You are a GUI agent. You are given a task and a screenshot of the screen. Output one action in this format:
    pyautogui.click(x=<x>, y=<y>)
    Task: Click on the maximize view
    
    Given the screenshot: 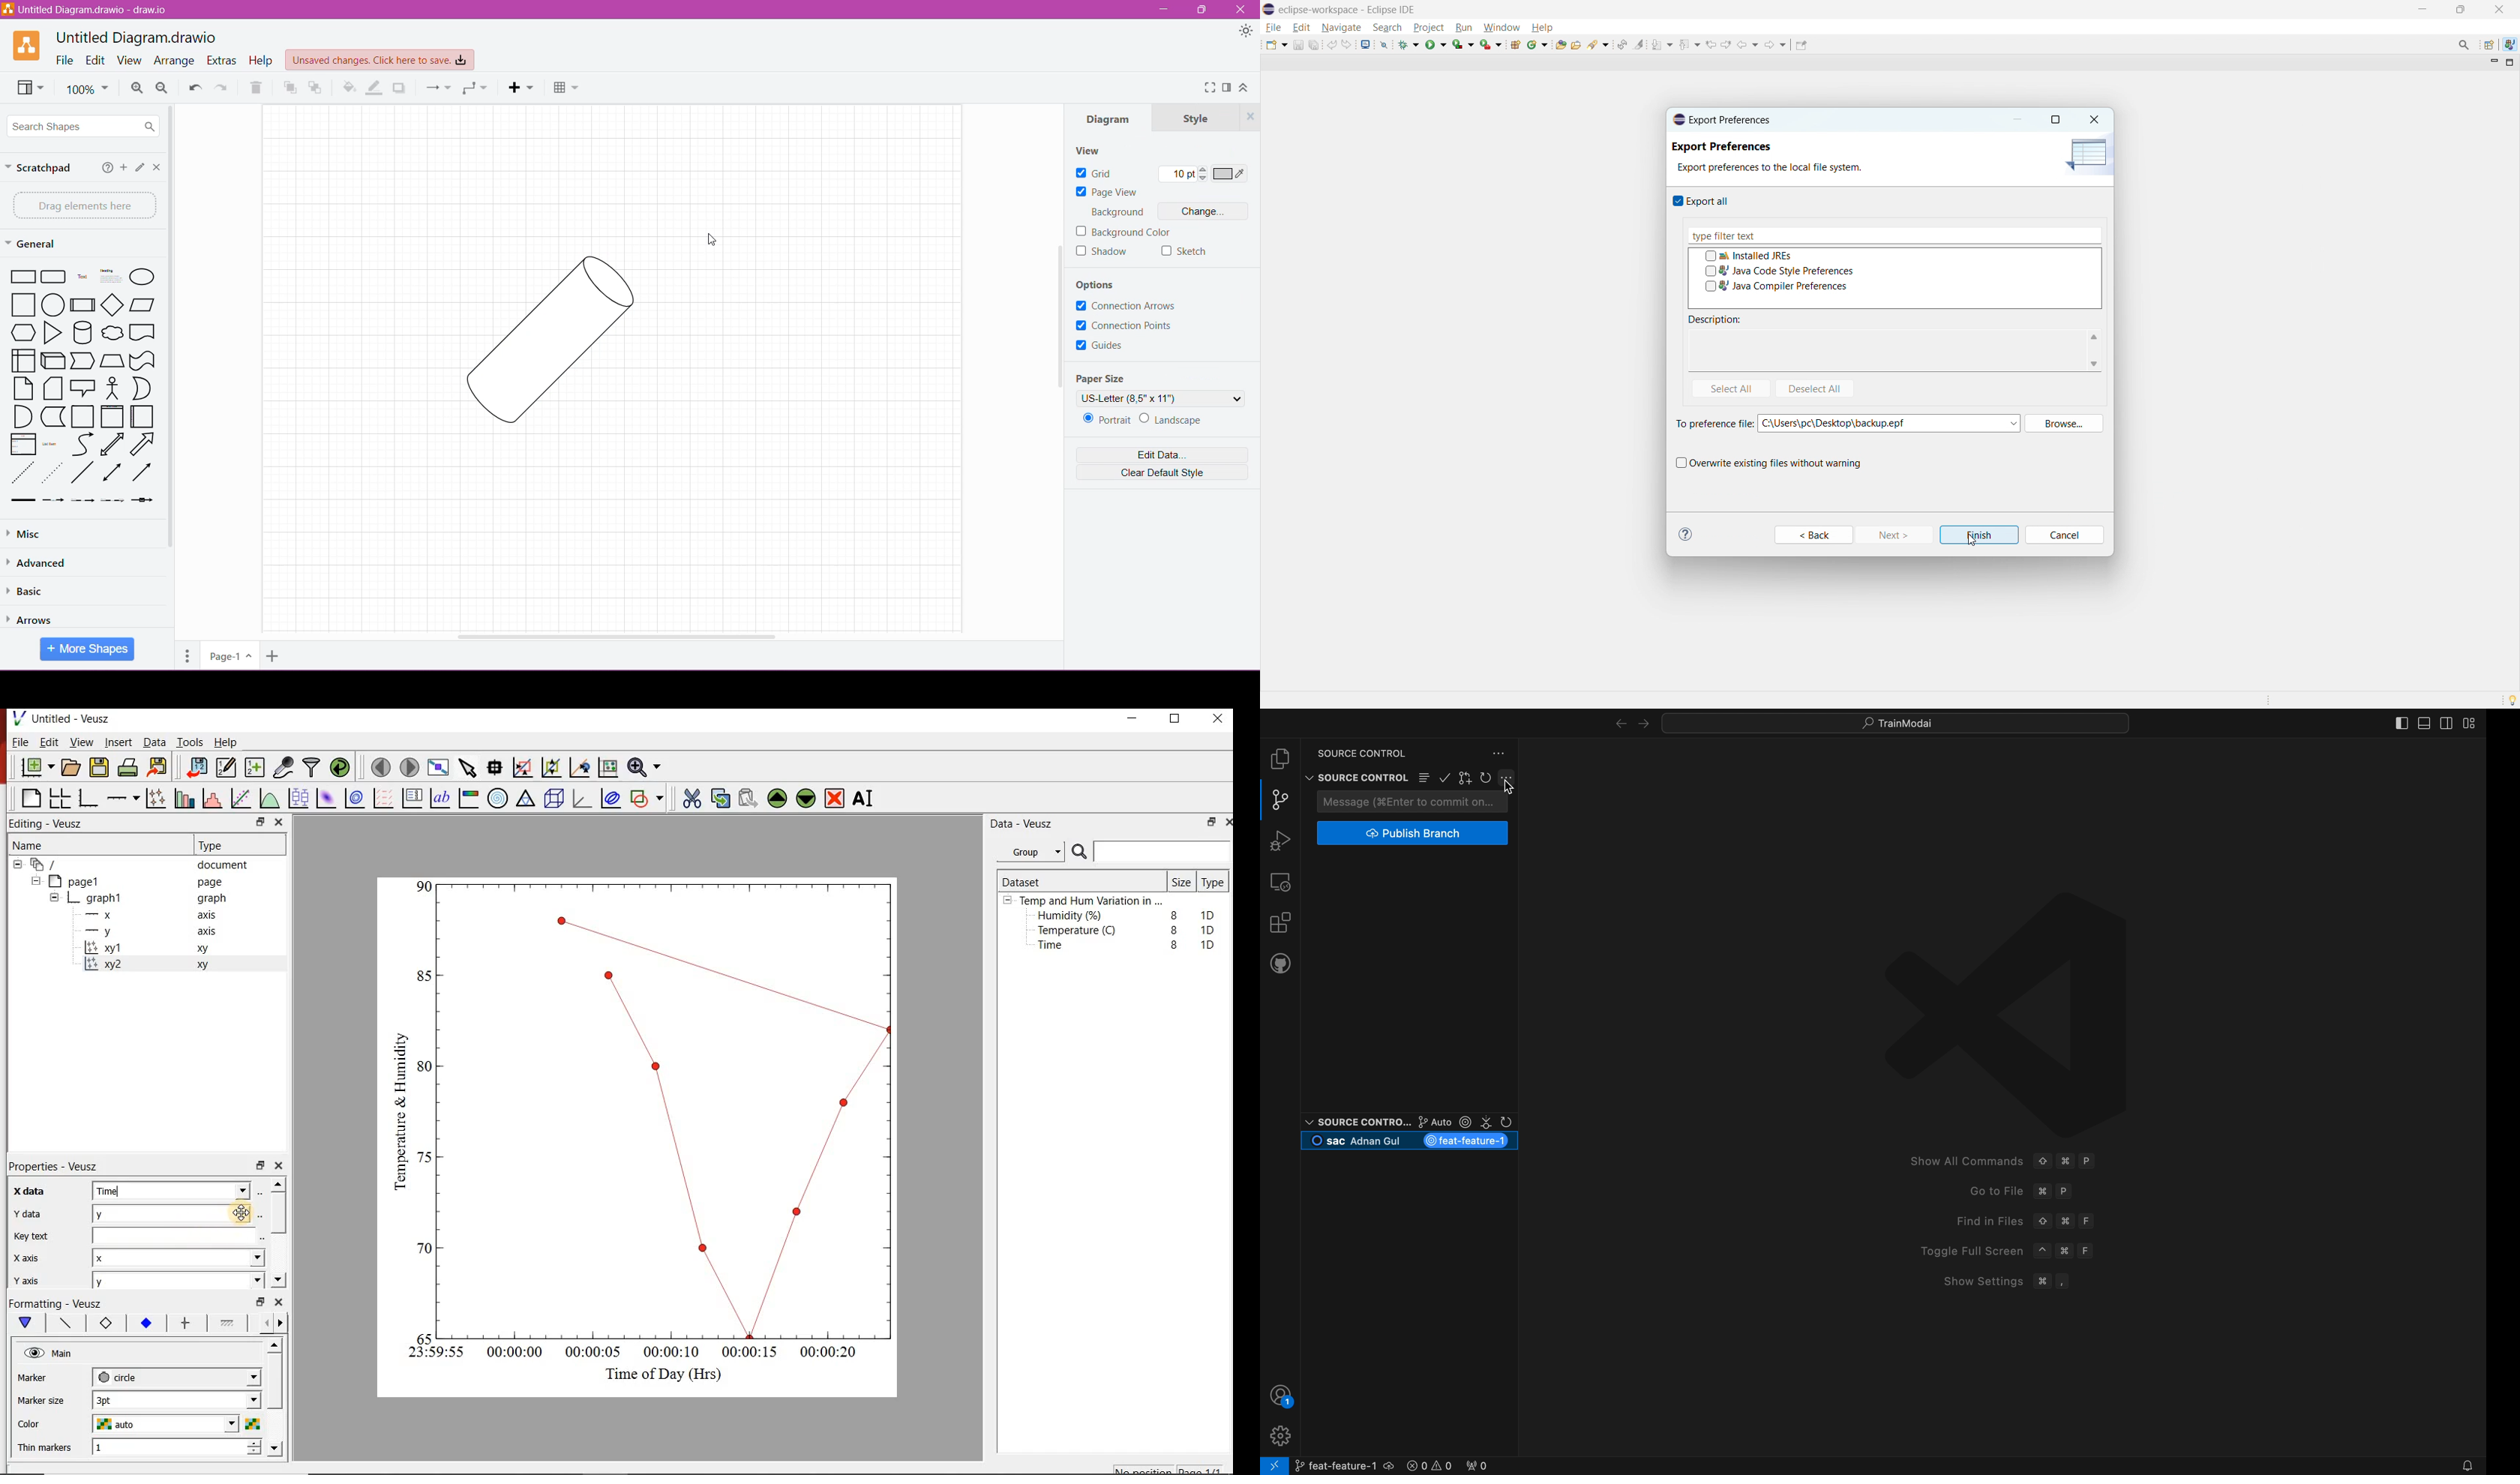 What is the action you would take?
    pyautogui.click(x=2510, y=62)
    